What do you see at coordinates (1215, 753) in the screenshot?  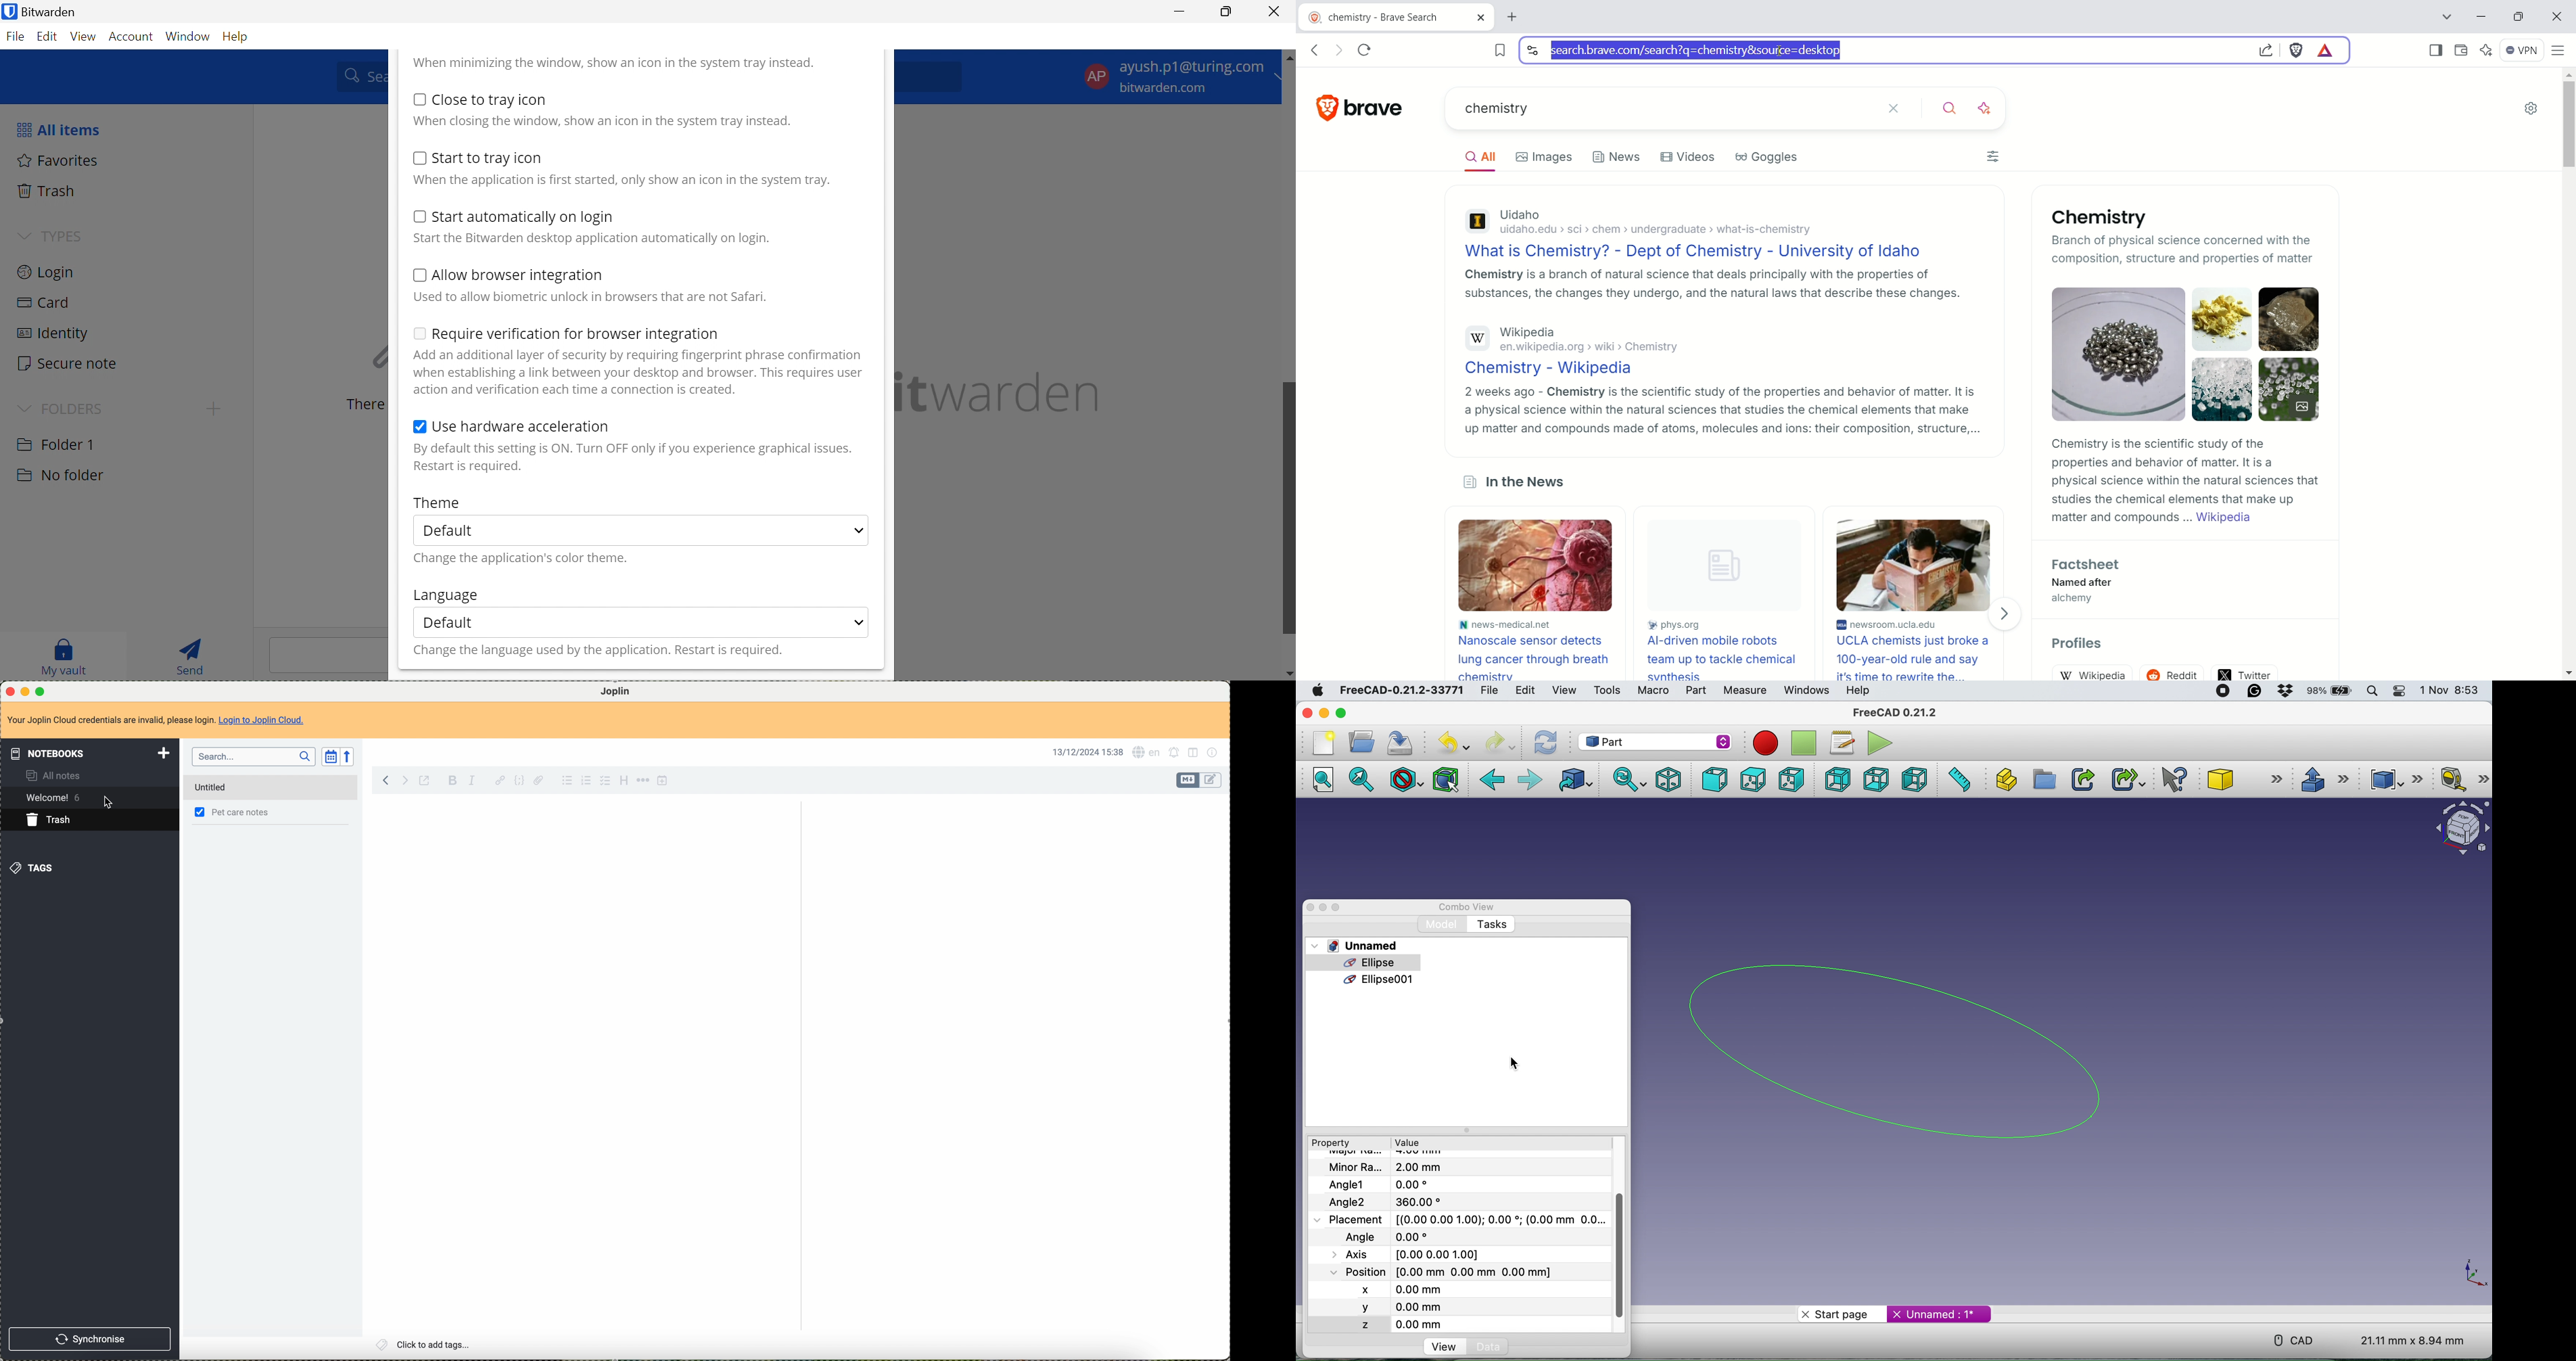 I see `note properties` at bounding box center [1215, 753].